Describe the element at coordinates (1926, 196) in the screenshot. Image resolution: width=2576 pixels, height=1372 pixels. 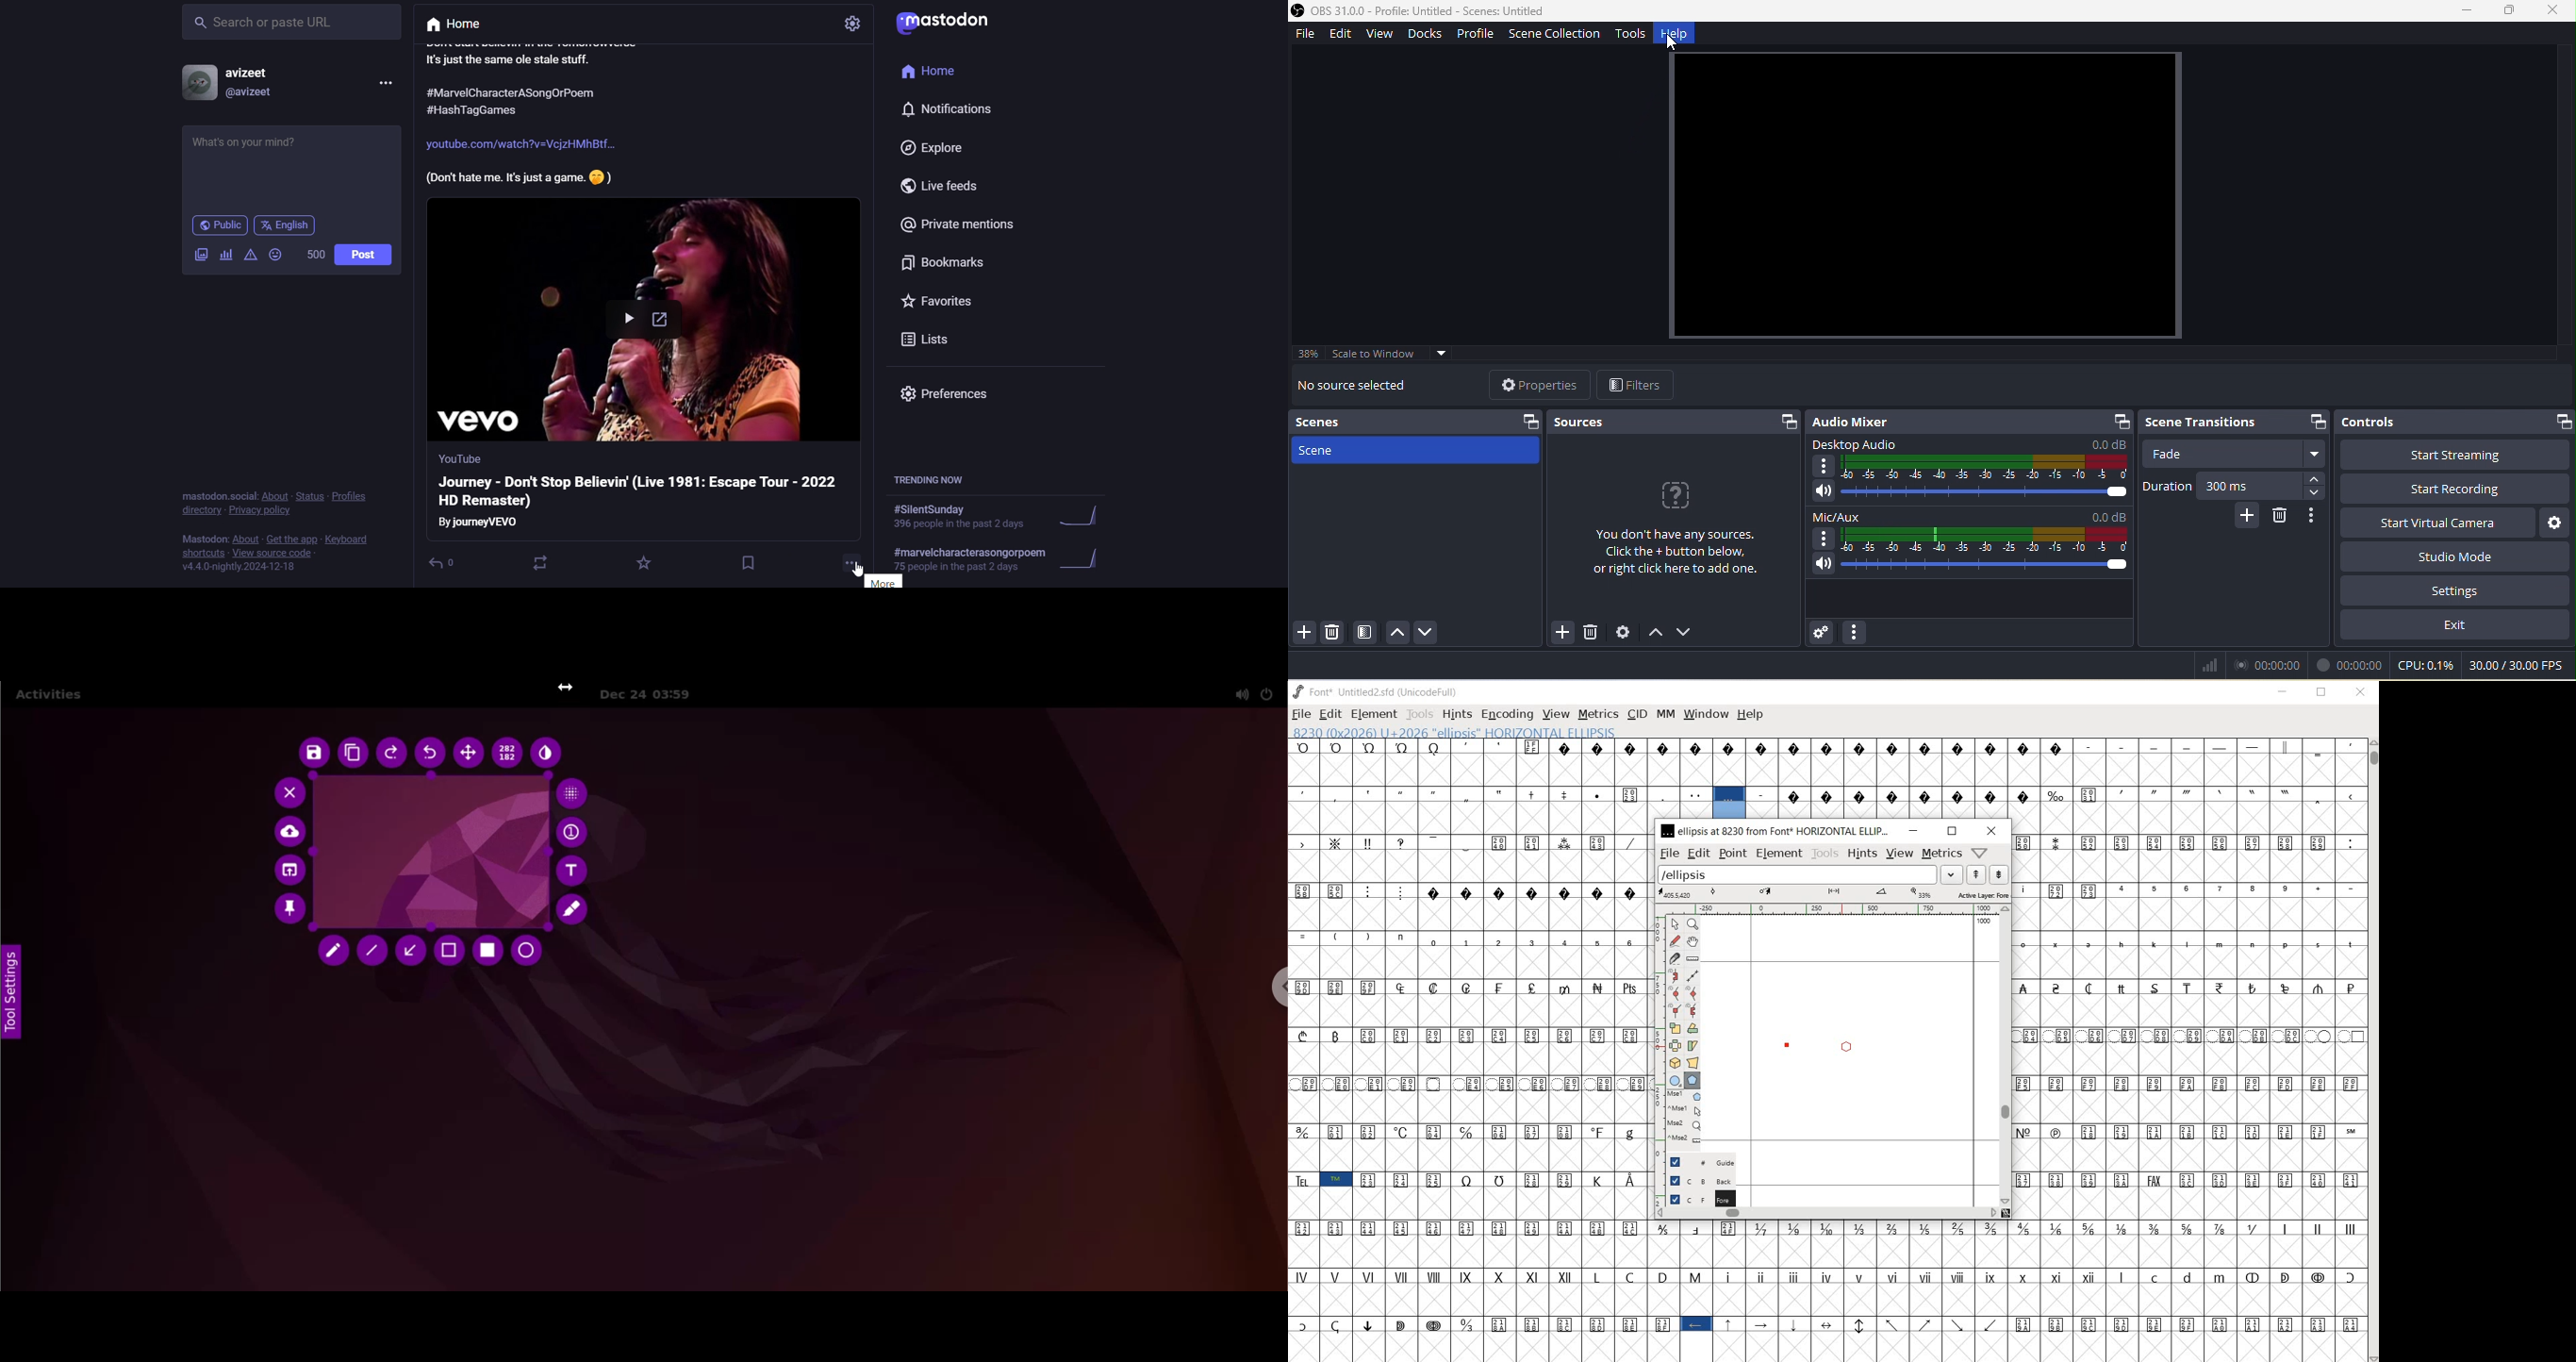
I see `screen` at that location.